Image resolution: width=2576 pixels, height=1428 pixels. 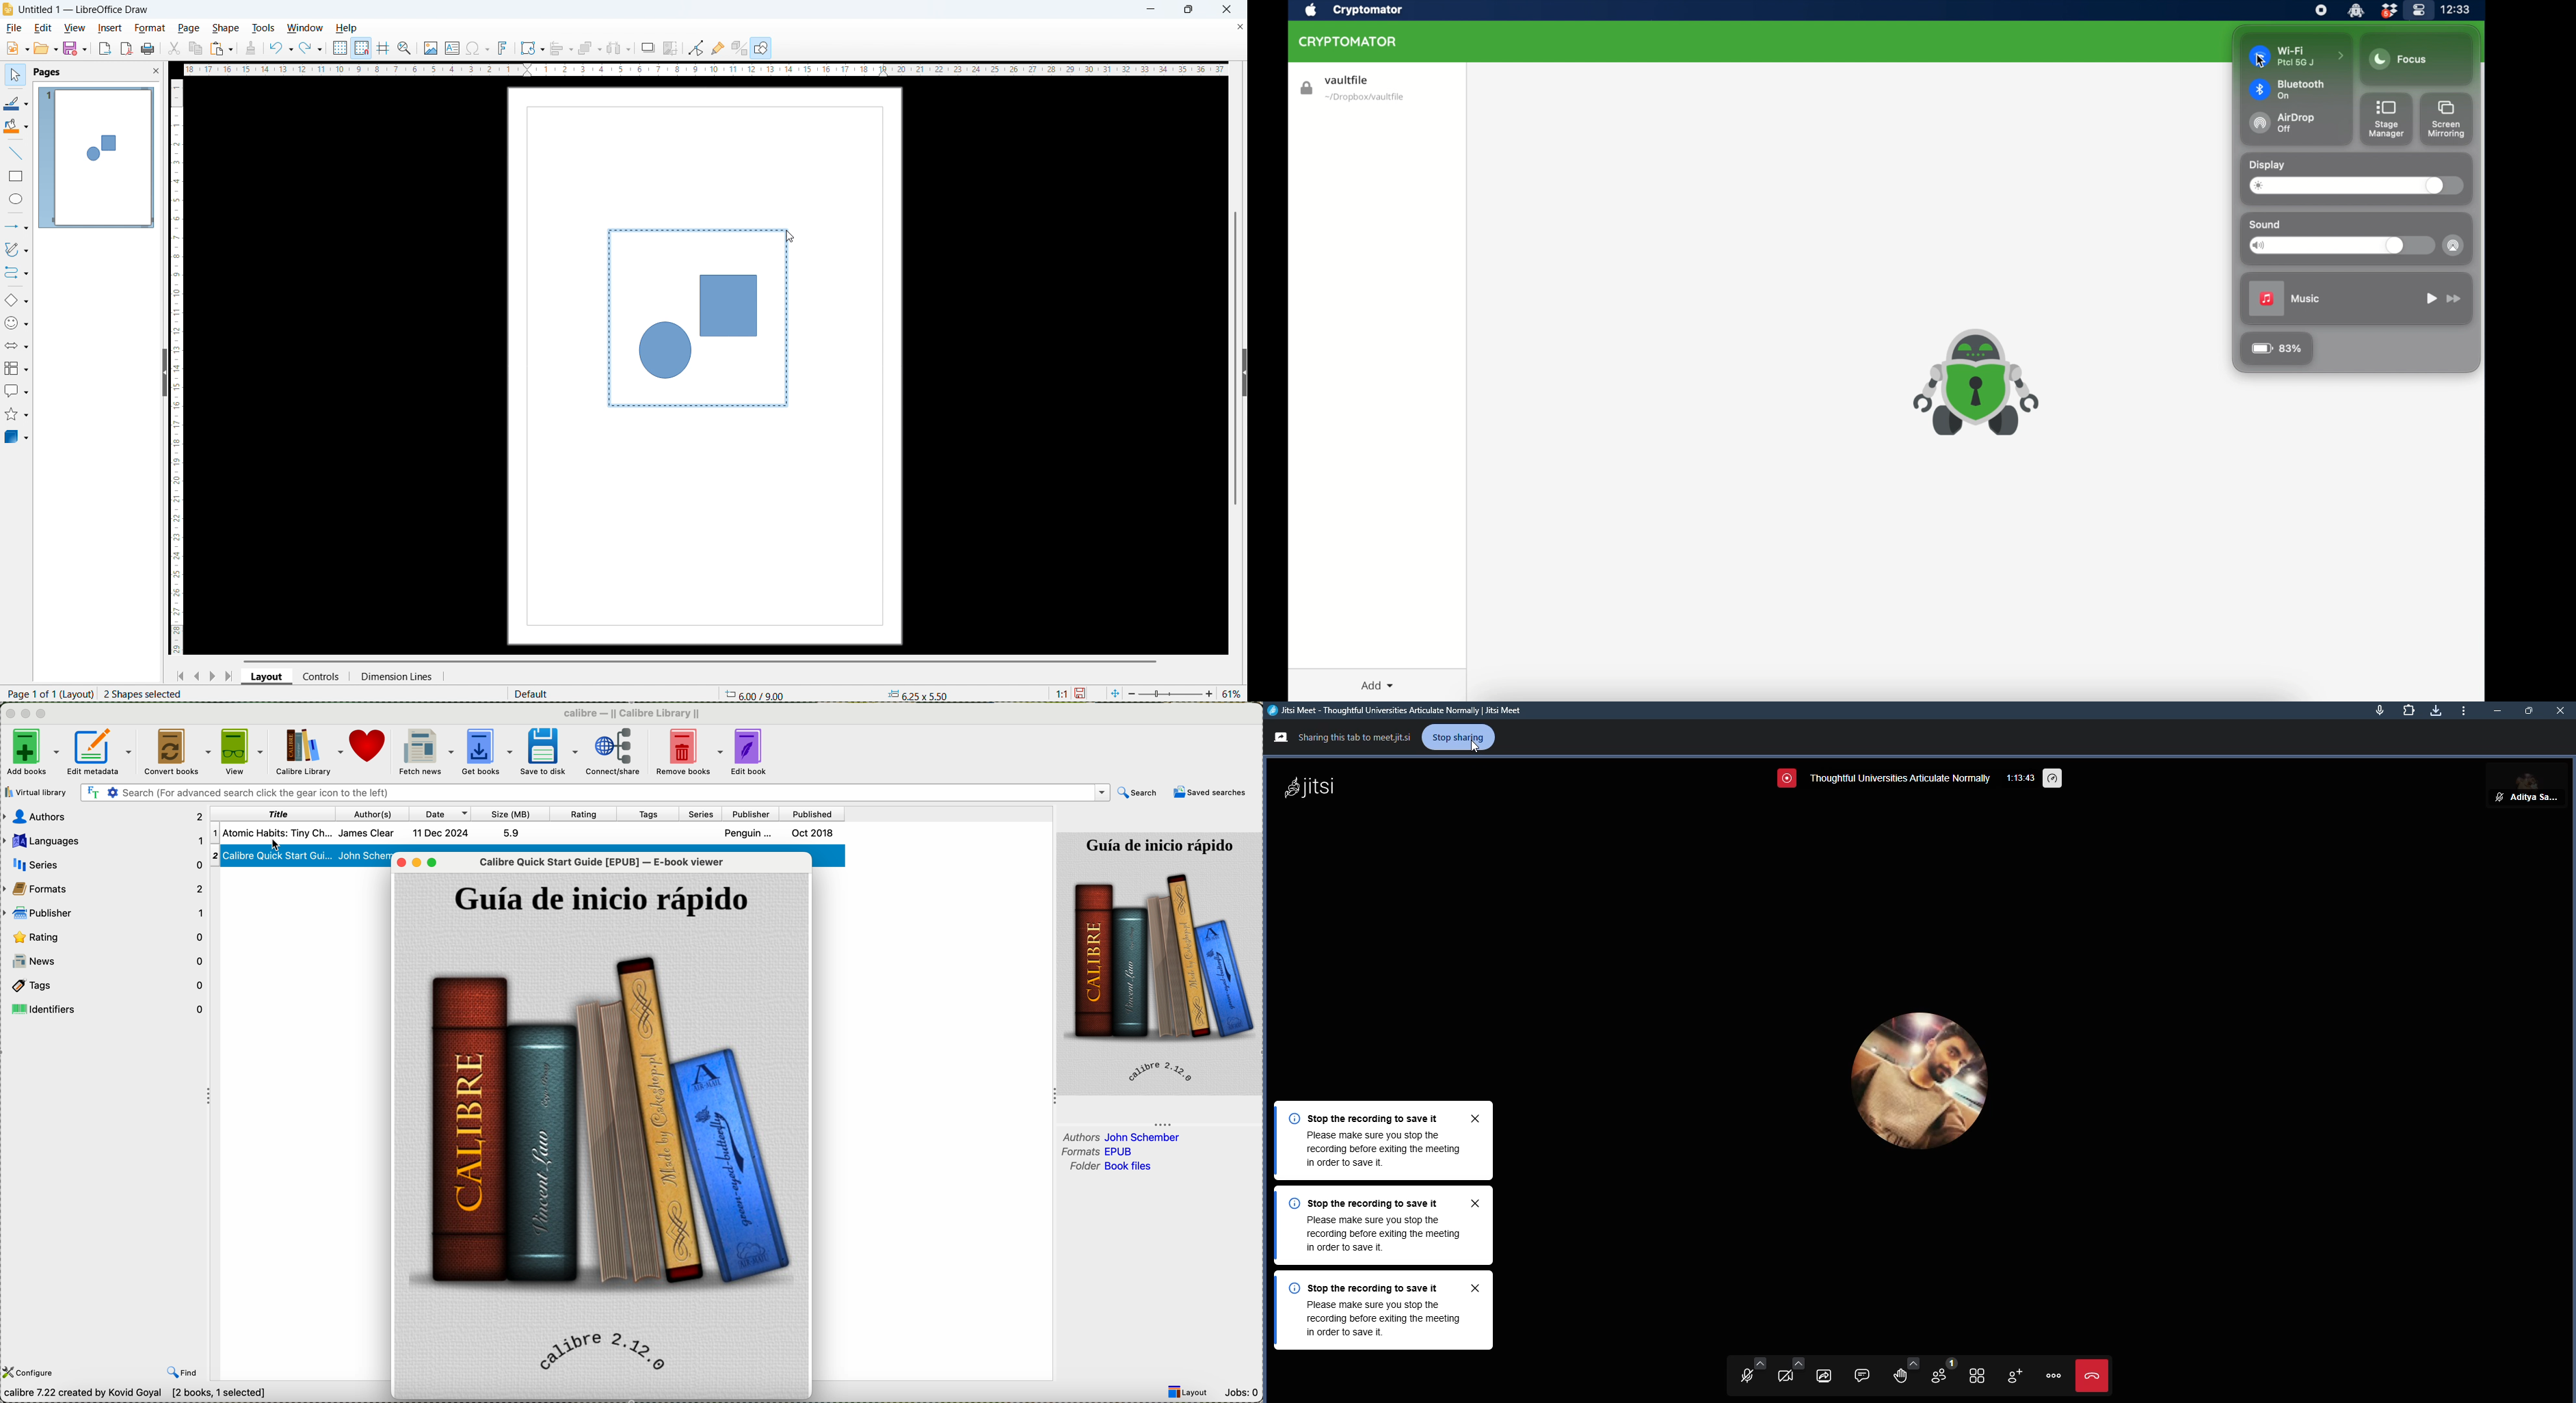 I want to click on identifiers, so click(x=107, y=1010).